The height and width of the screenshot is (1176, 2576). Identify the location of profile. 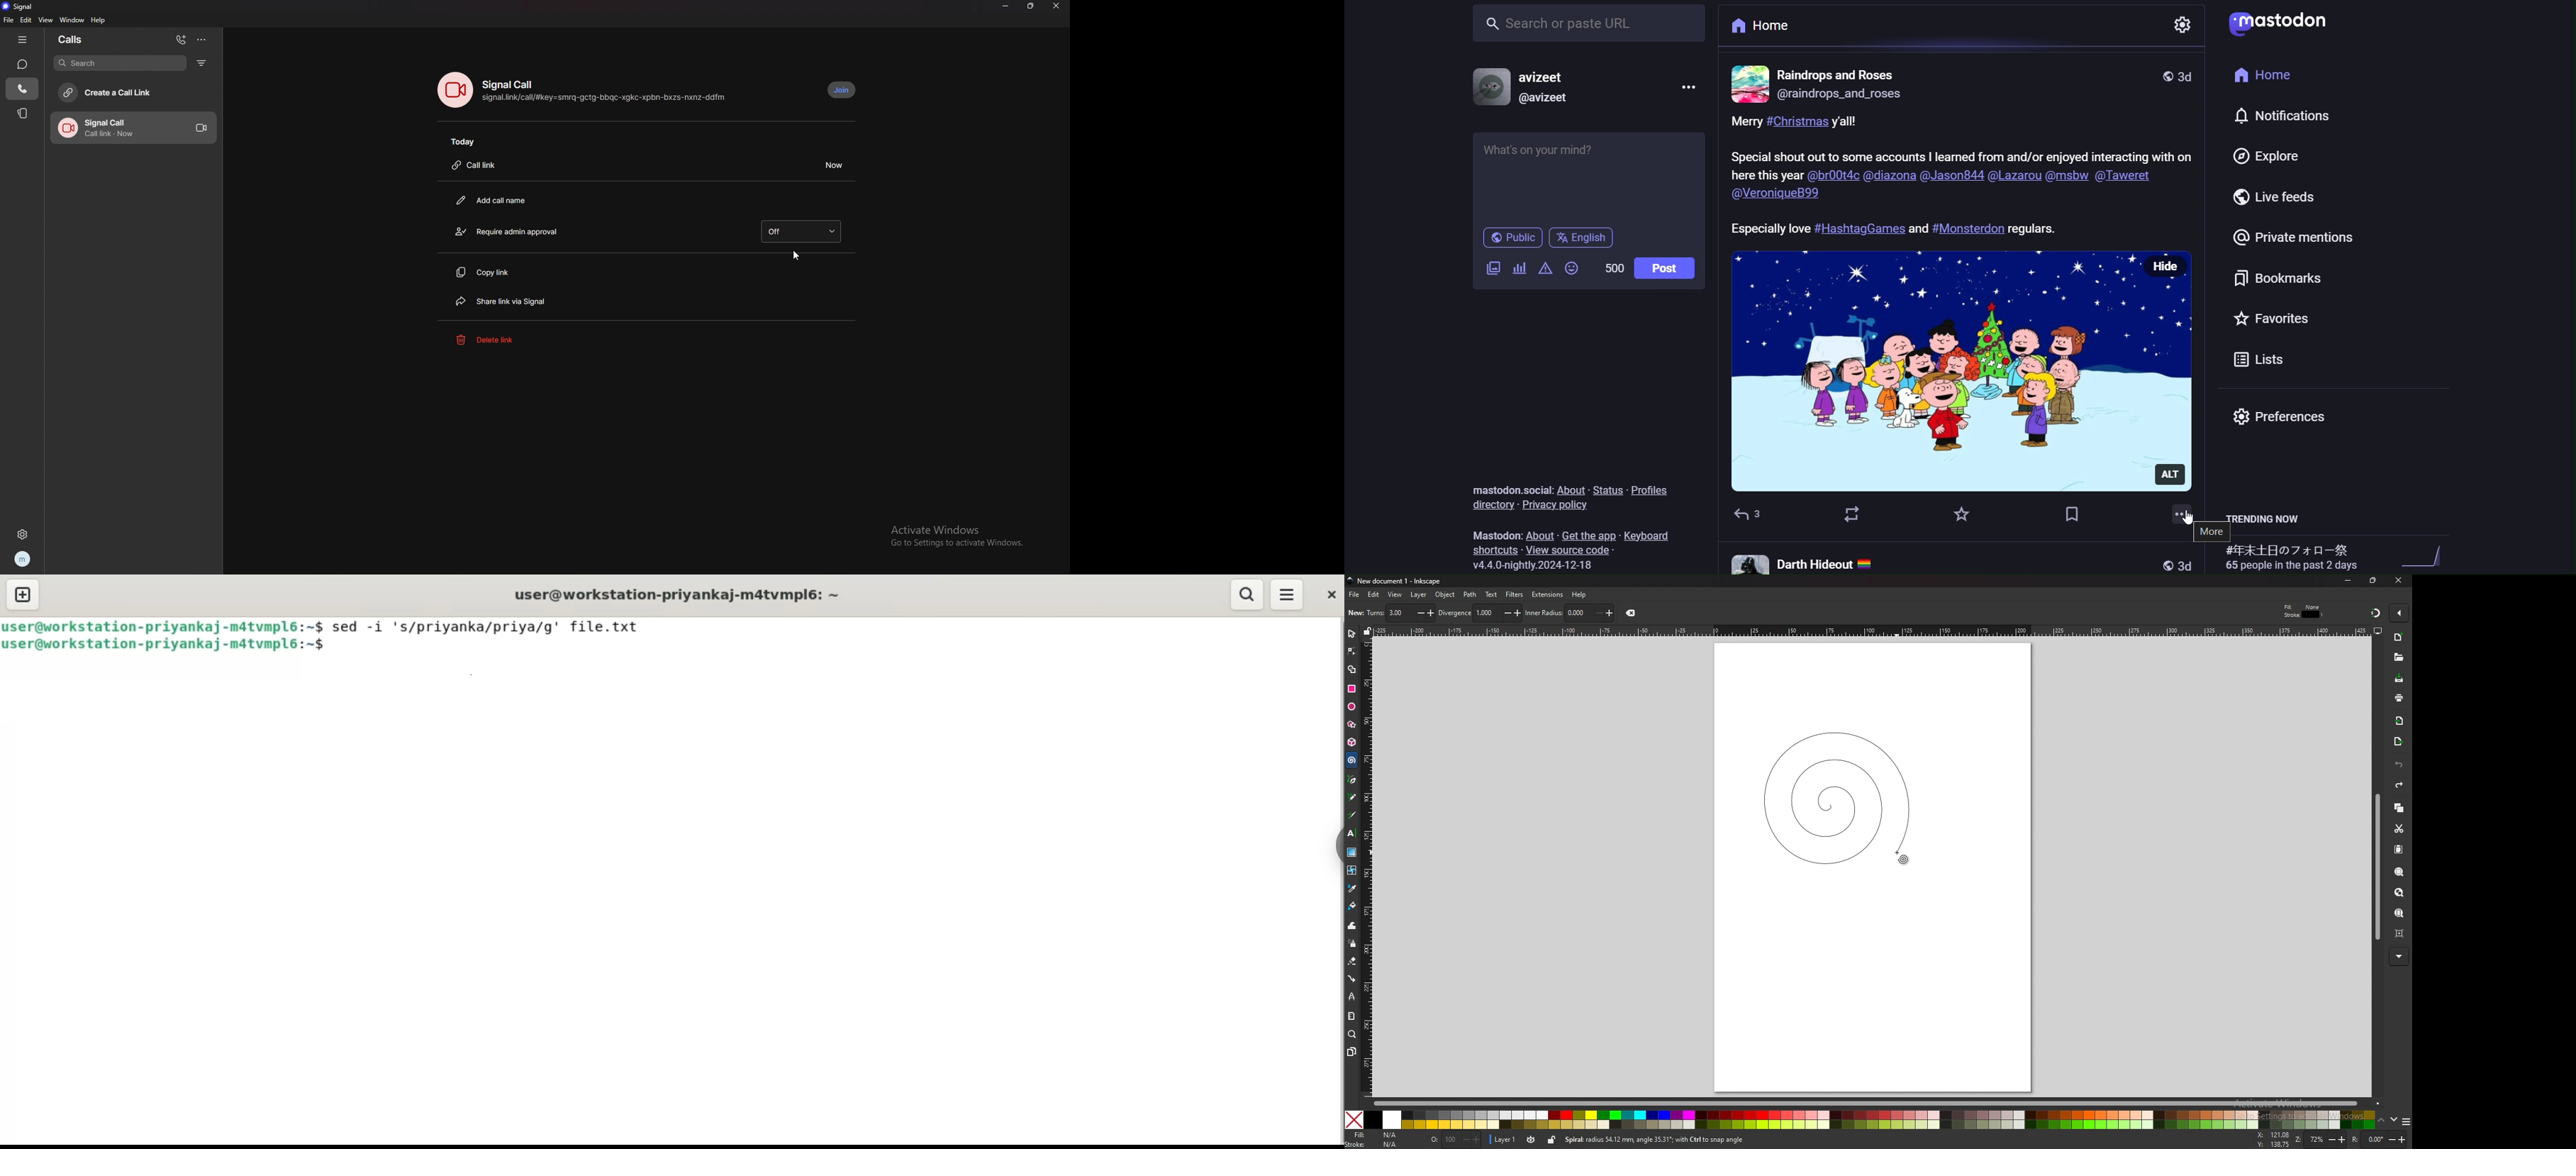
(23, 559).